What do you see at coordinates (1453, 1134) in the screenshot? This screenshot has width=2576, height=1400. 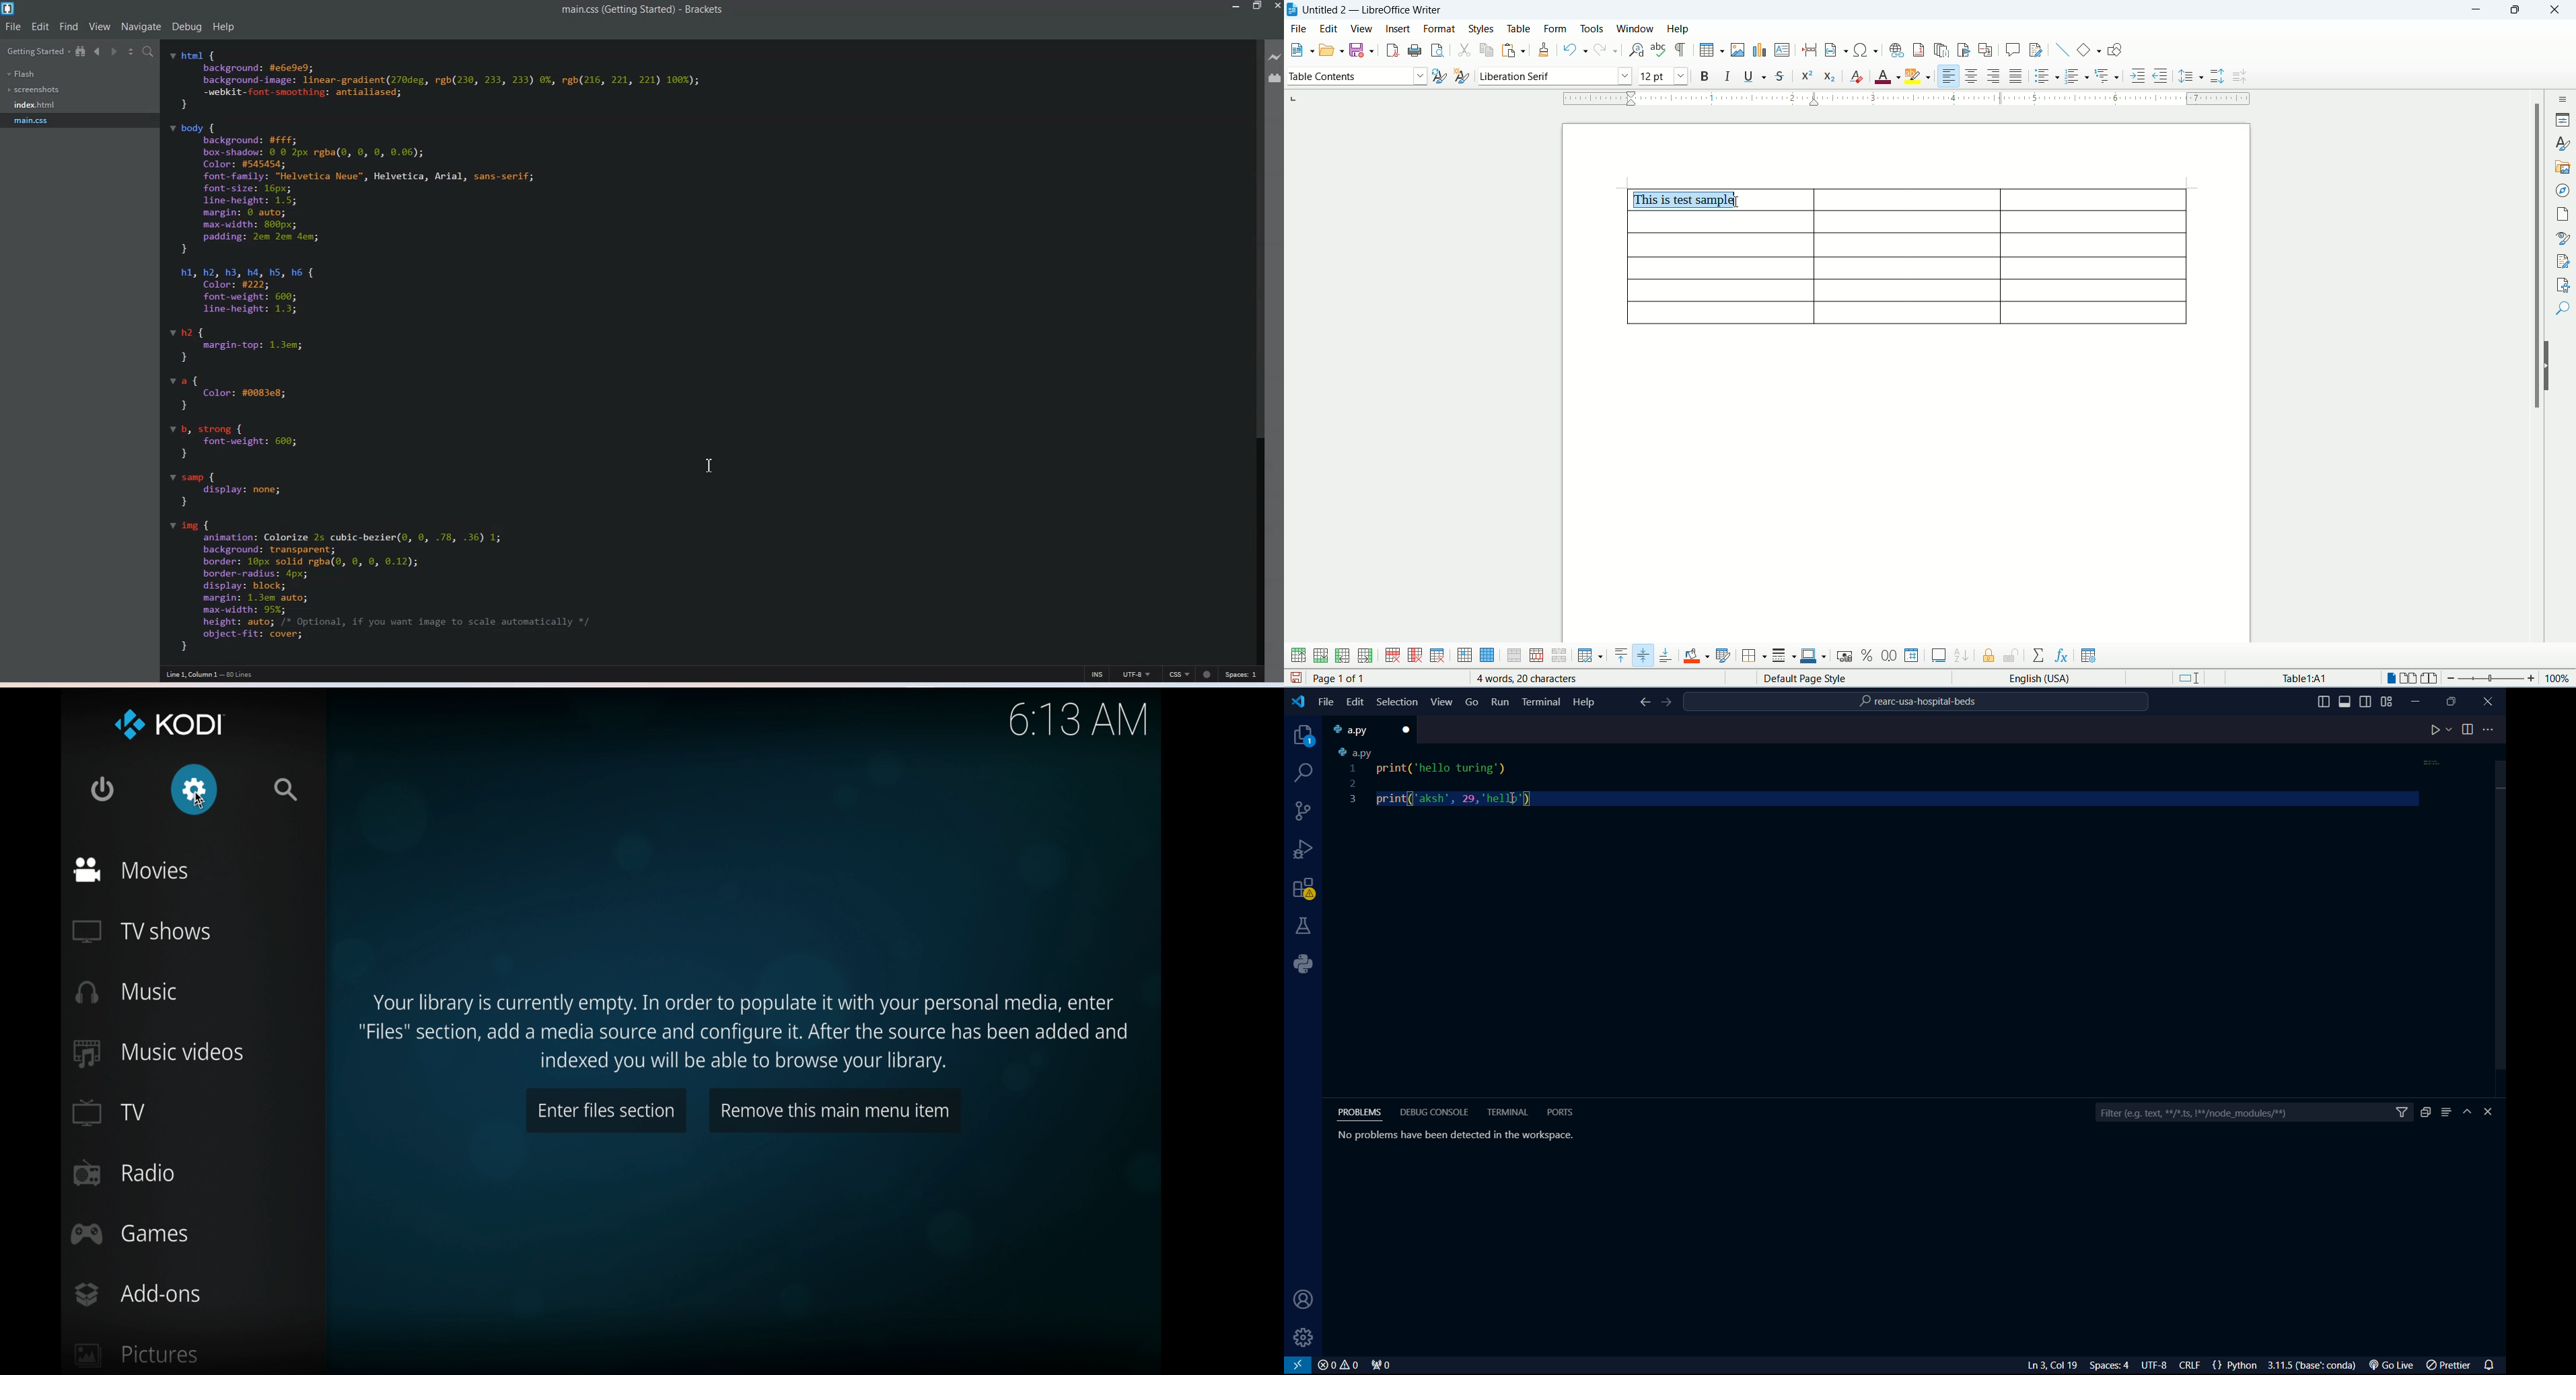 I see `No problems have been detected in this workspace` at bounding box center [1453, 1134].